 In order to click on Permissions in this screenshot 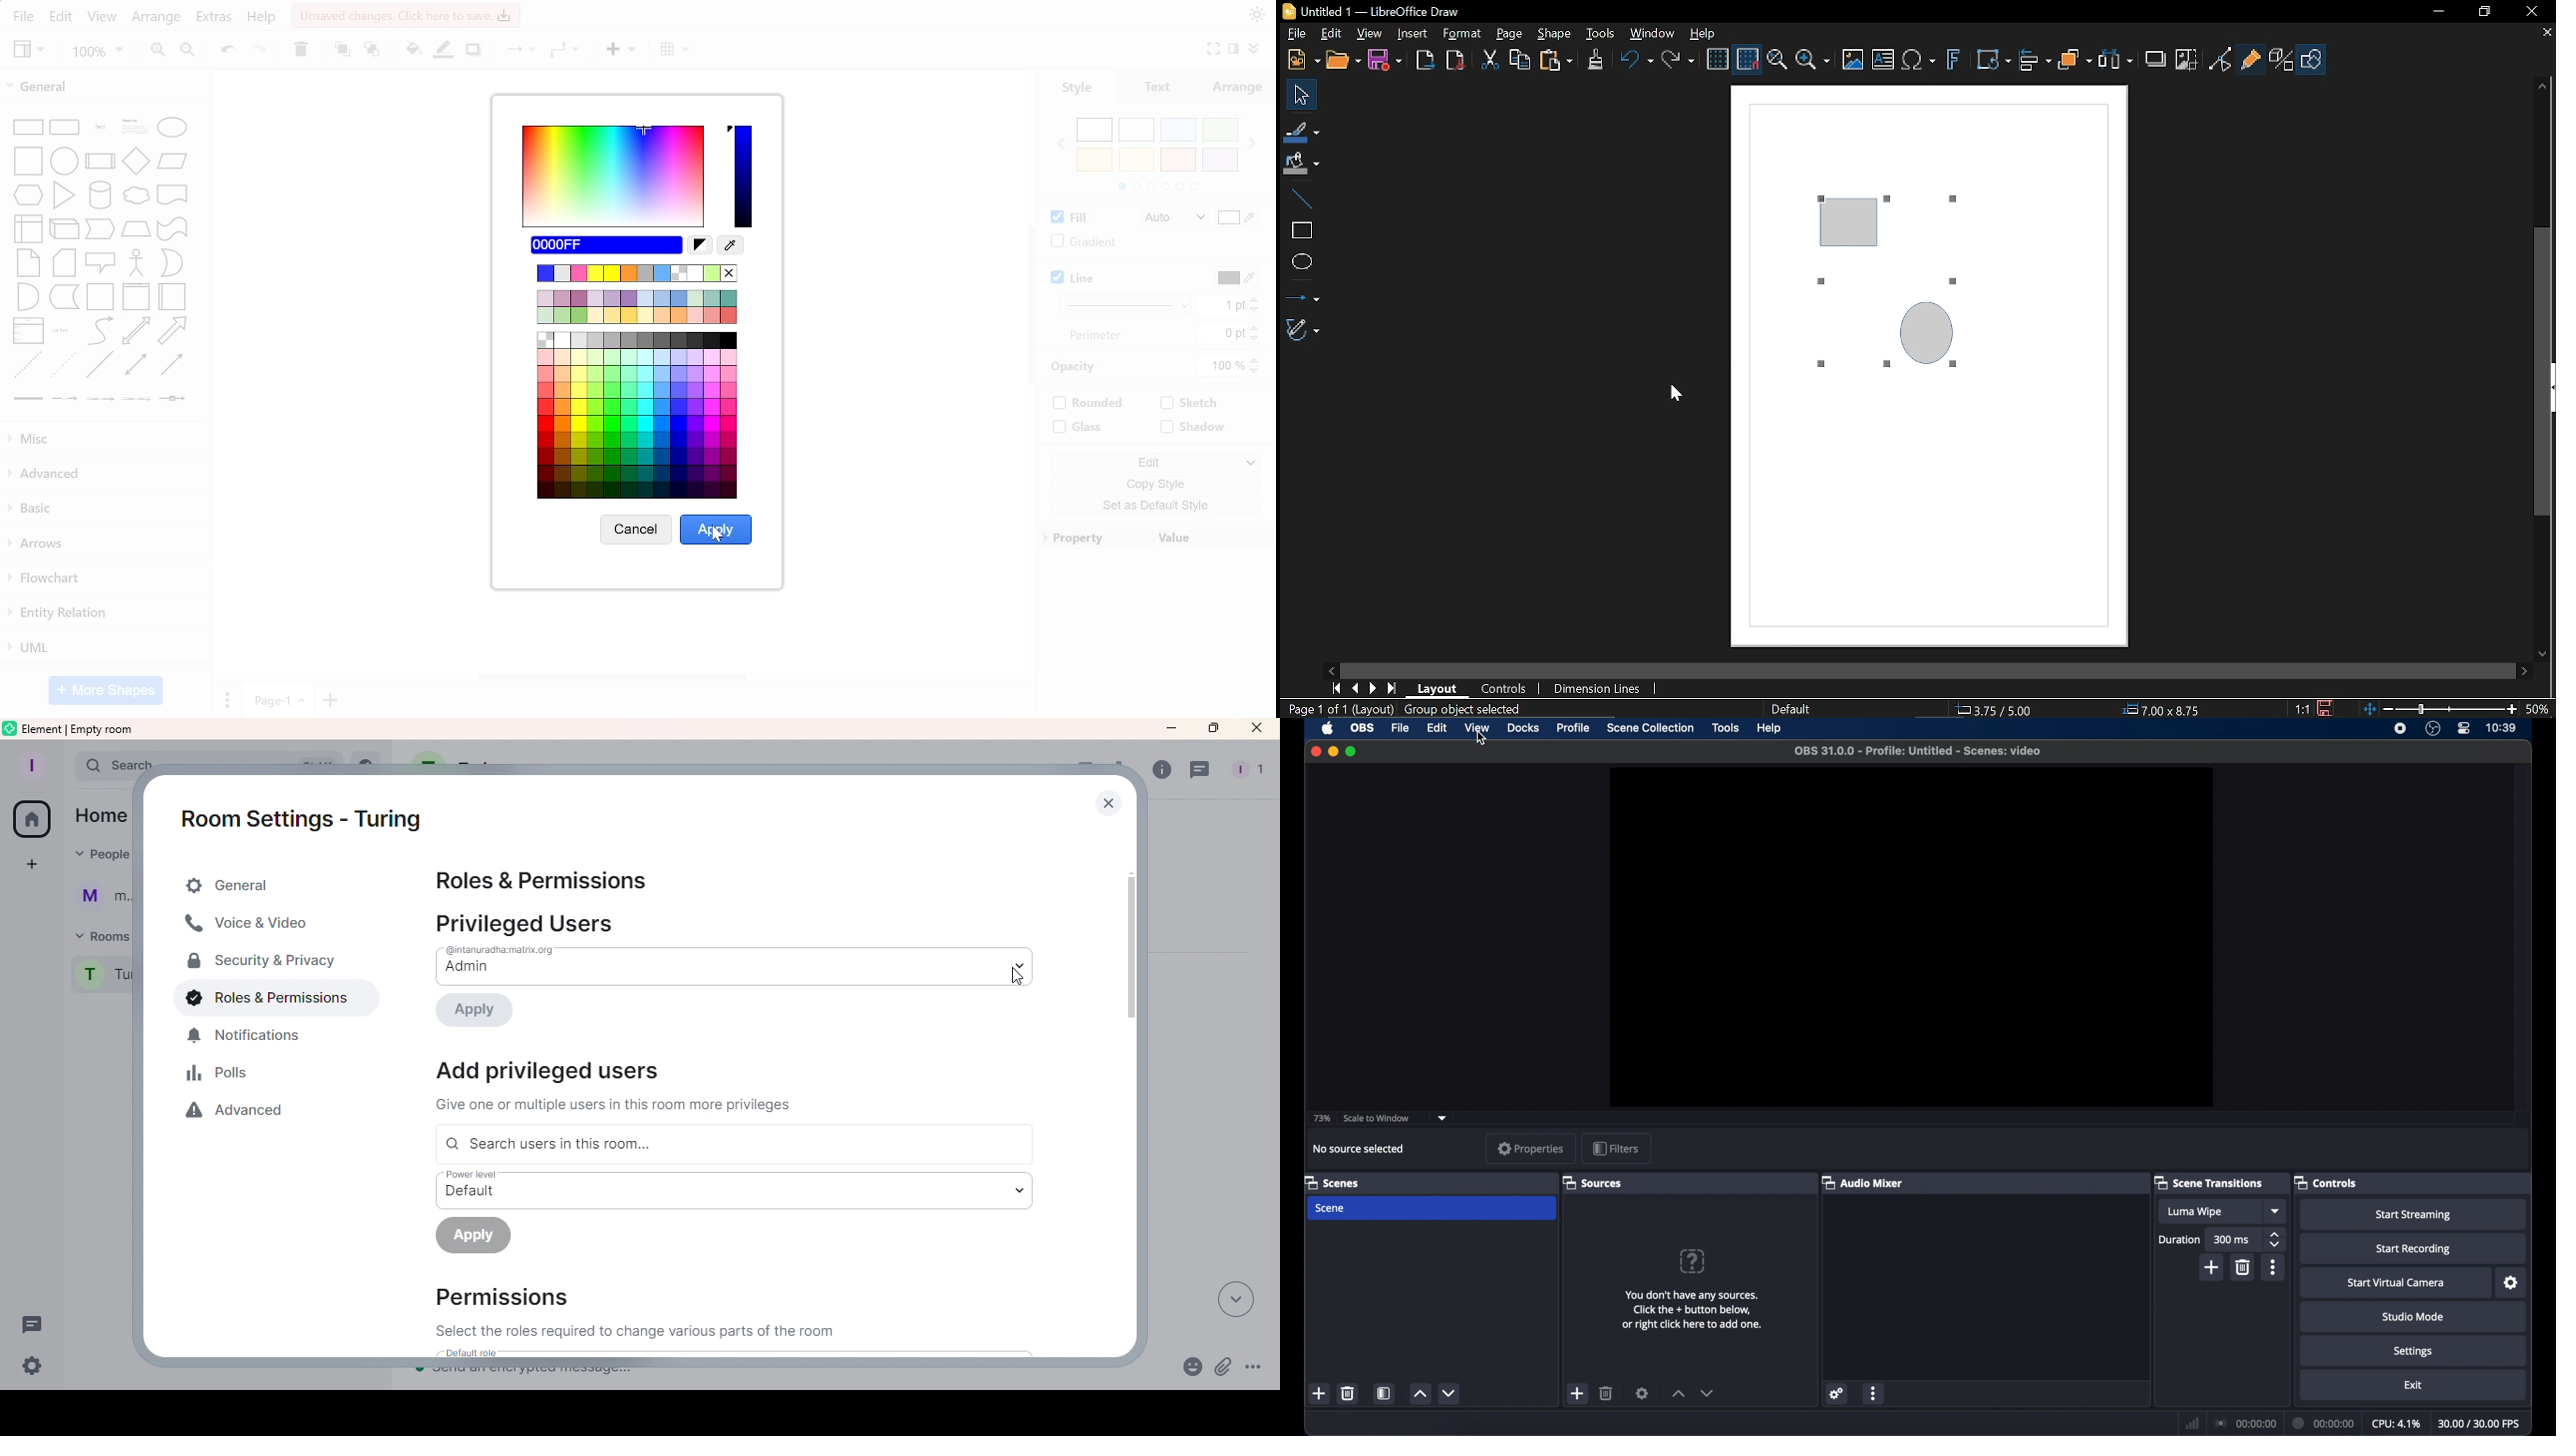, I will do `click(643, 1317)`.